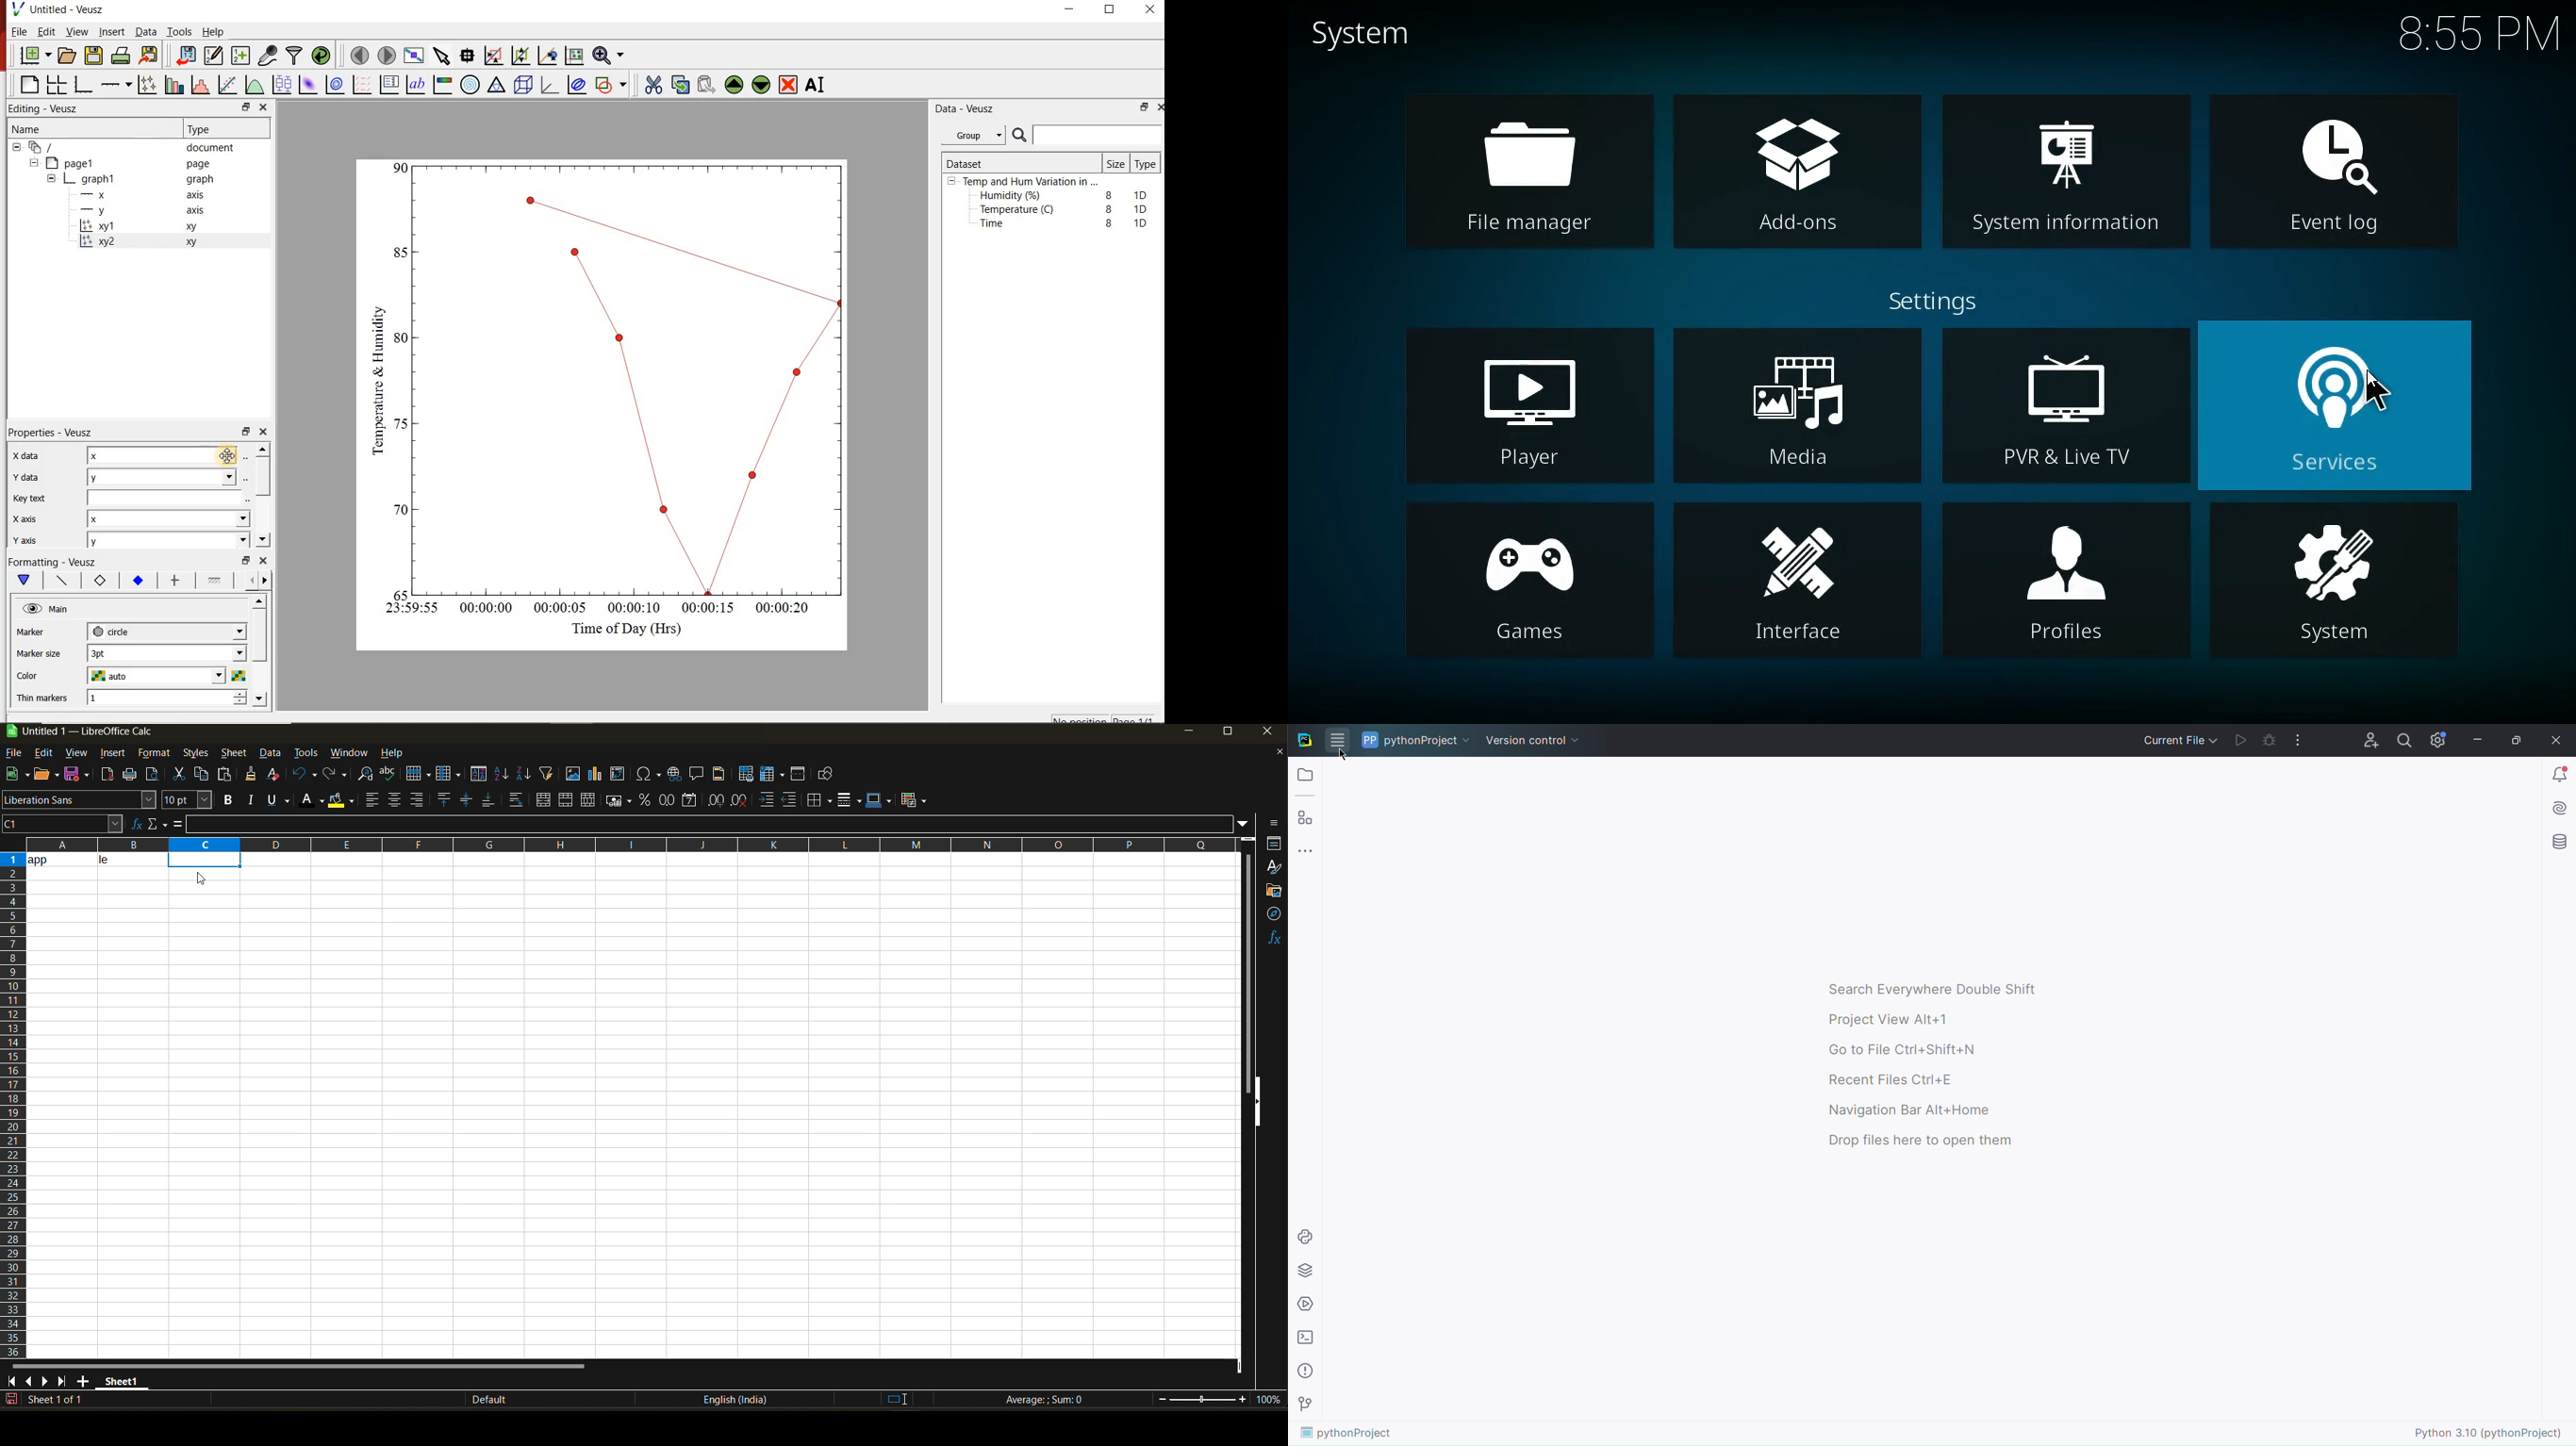  I want to click on go back, so click(247, 579).